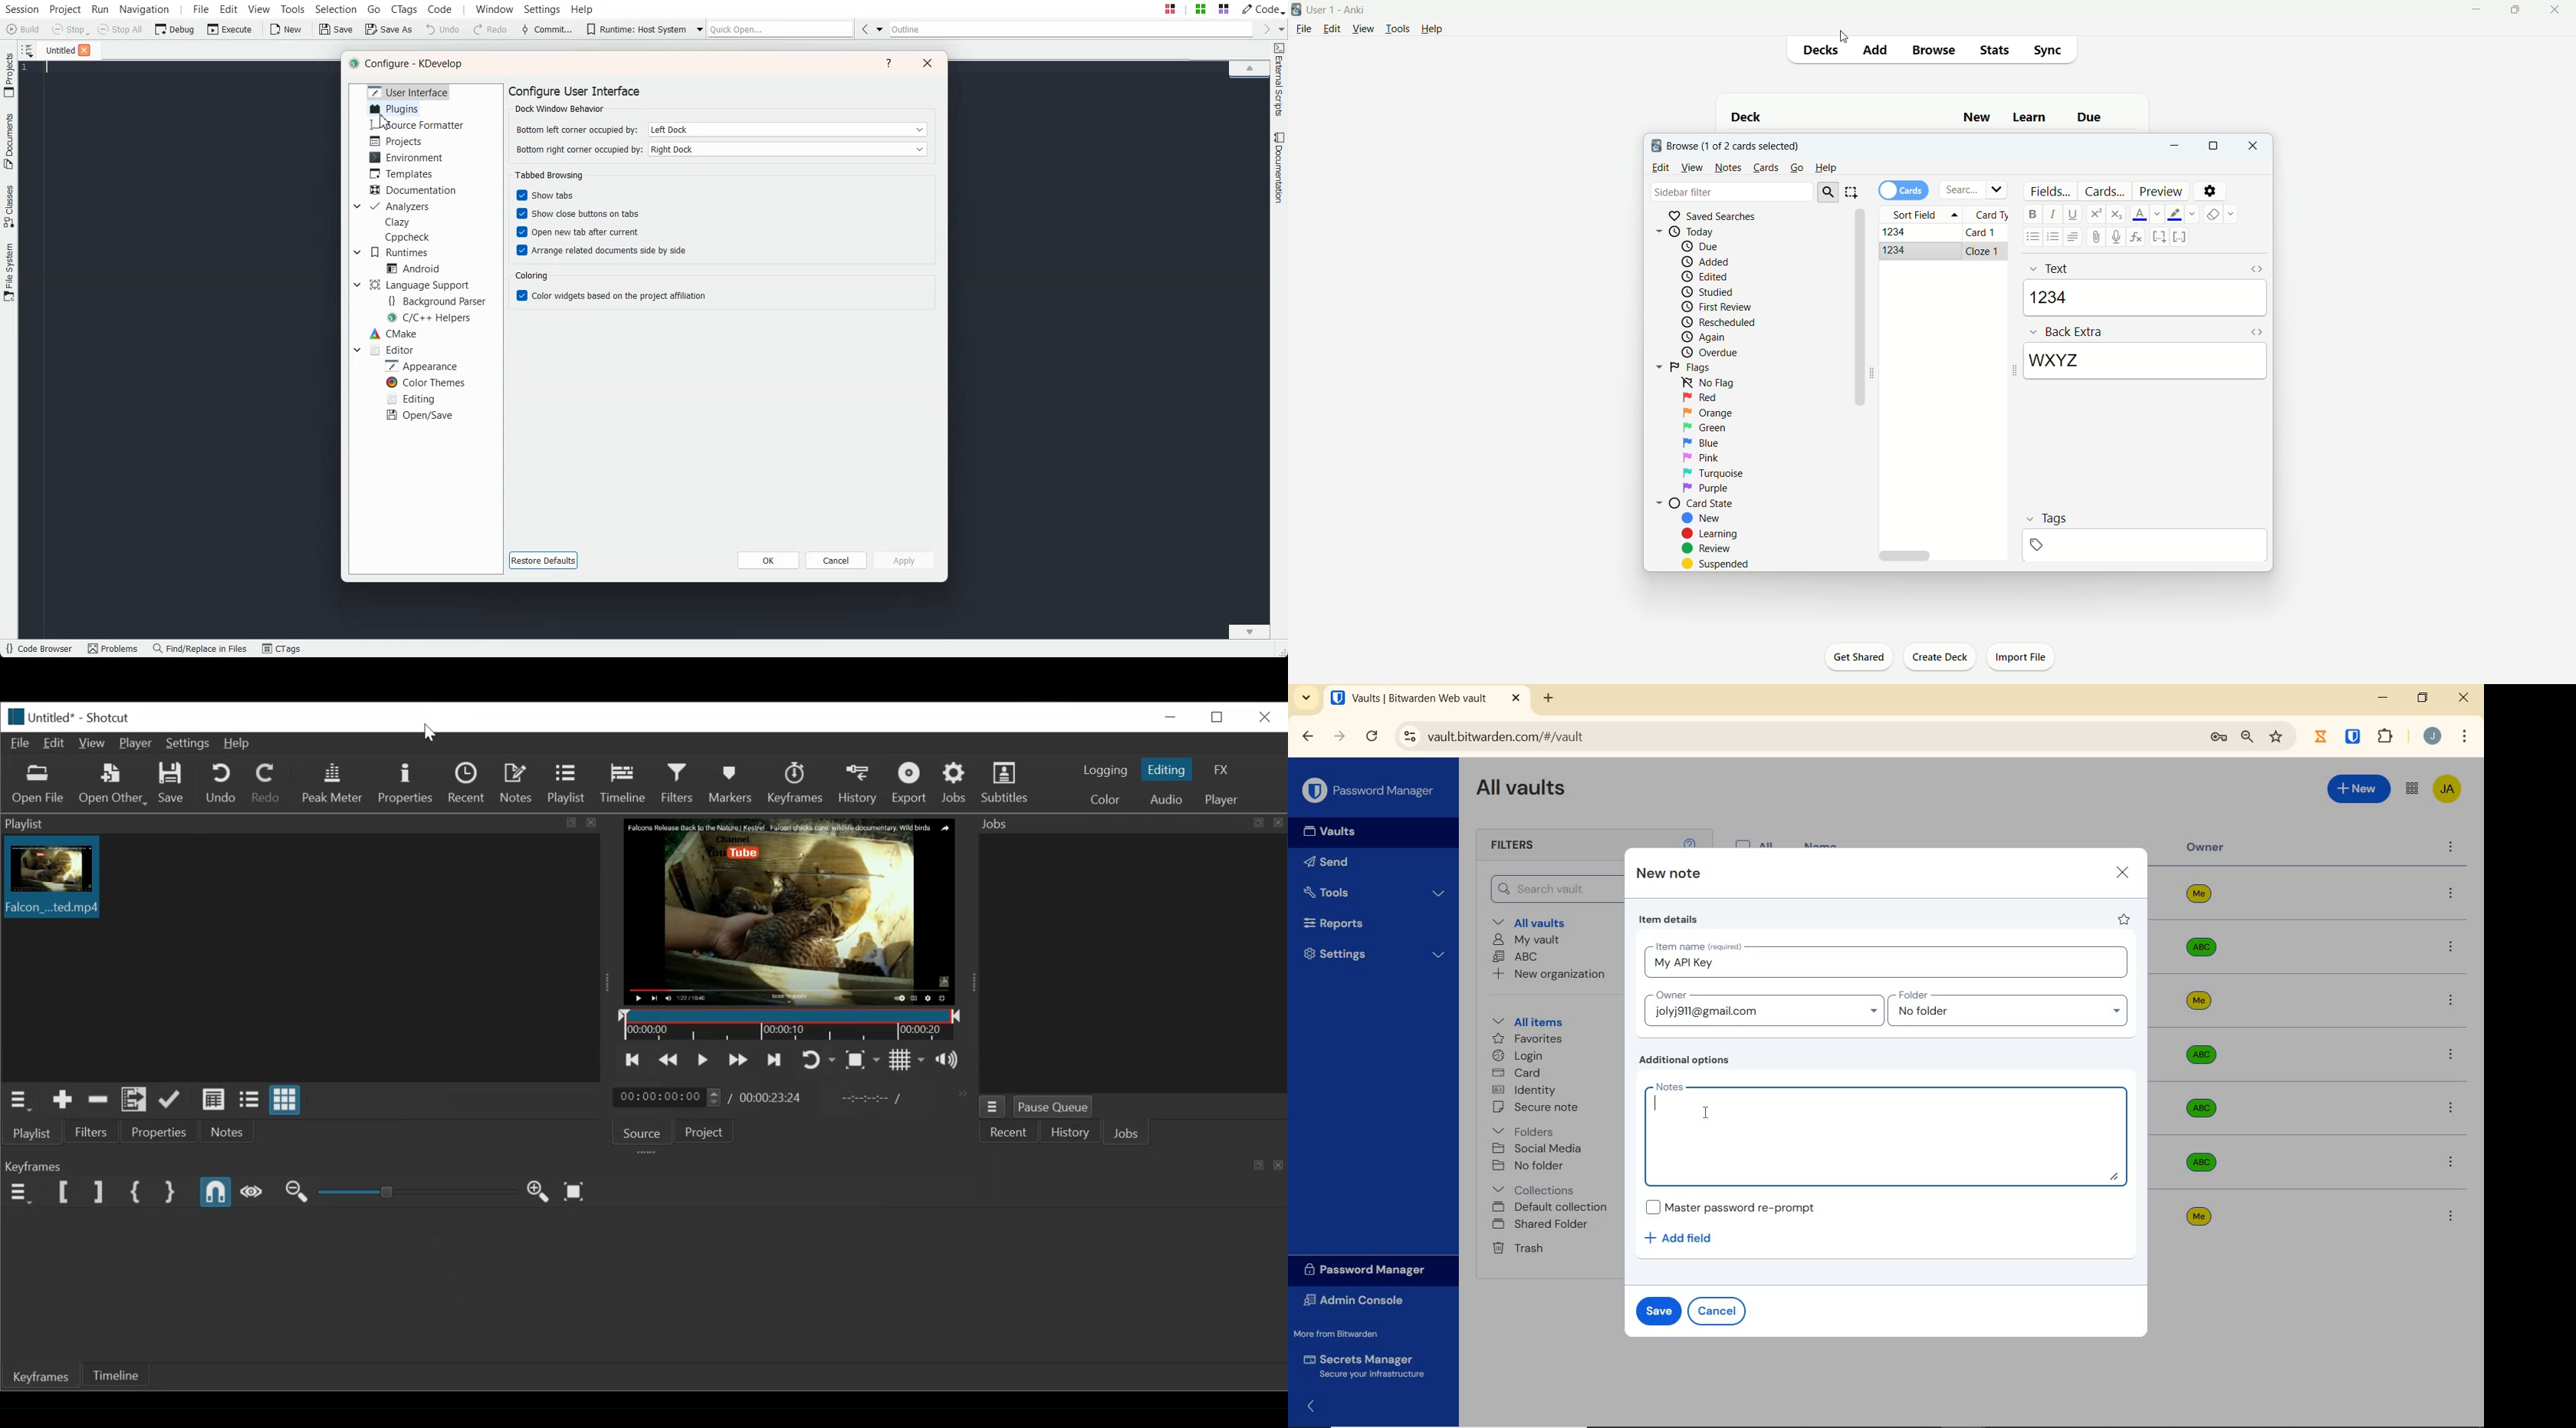 The height and width of the screenshot is (1428, 2576). I want to click on suspended, so click(1717, 564).